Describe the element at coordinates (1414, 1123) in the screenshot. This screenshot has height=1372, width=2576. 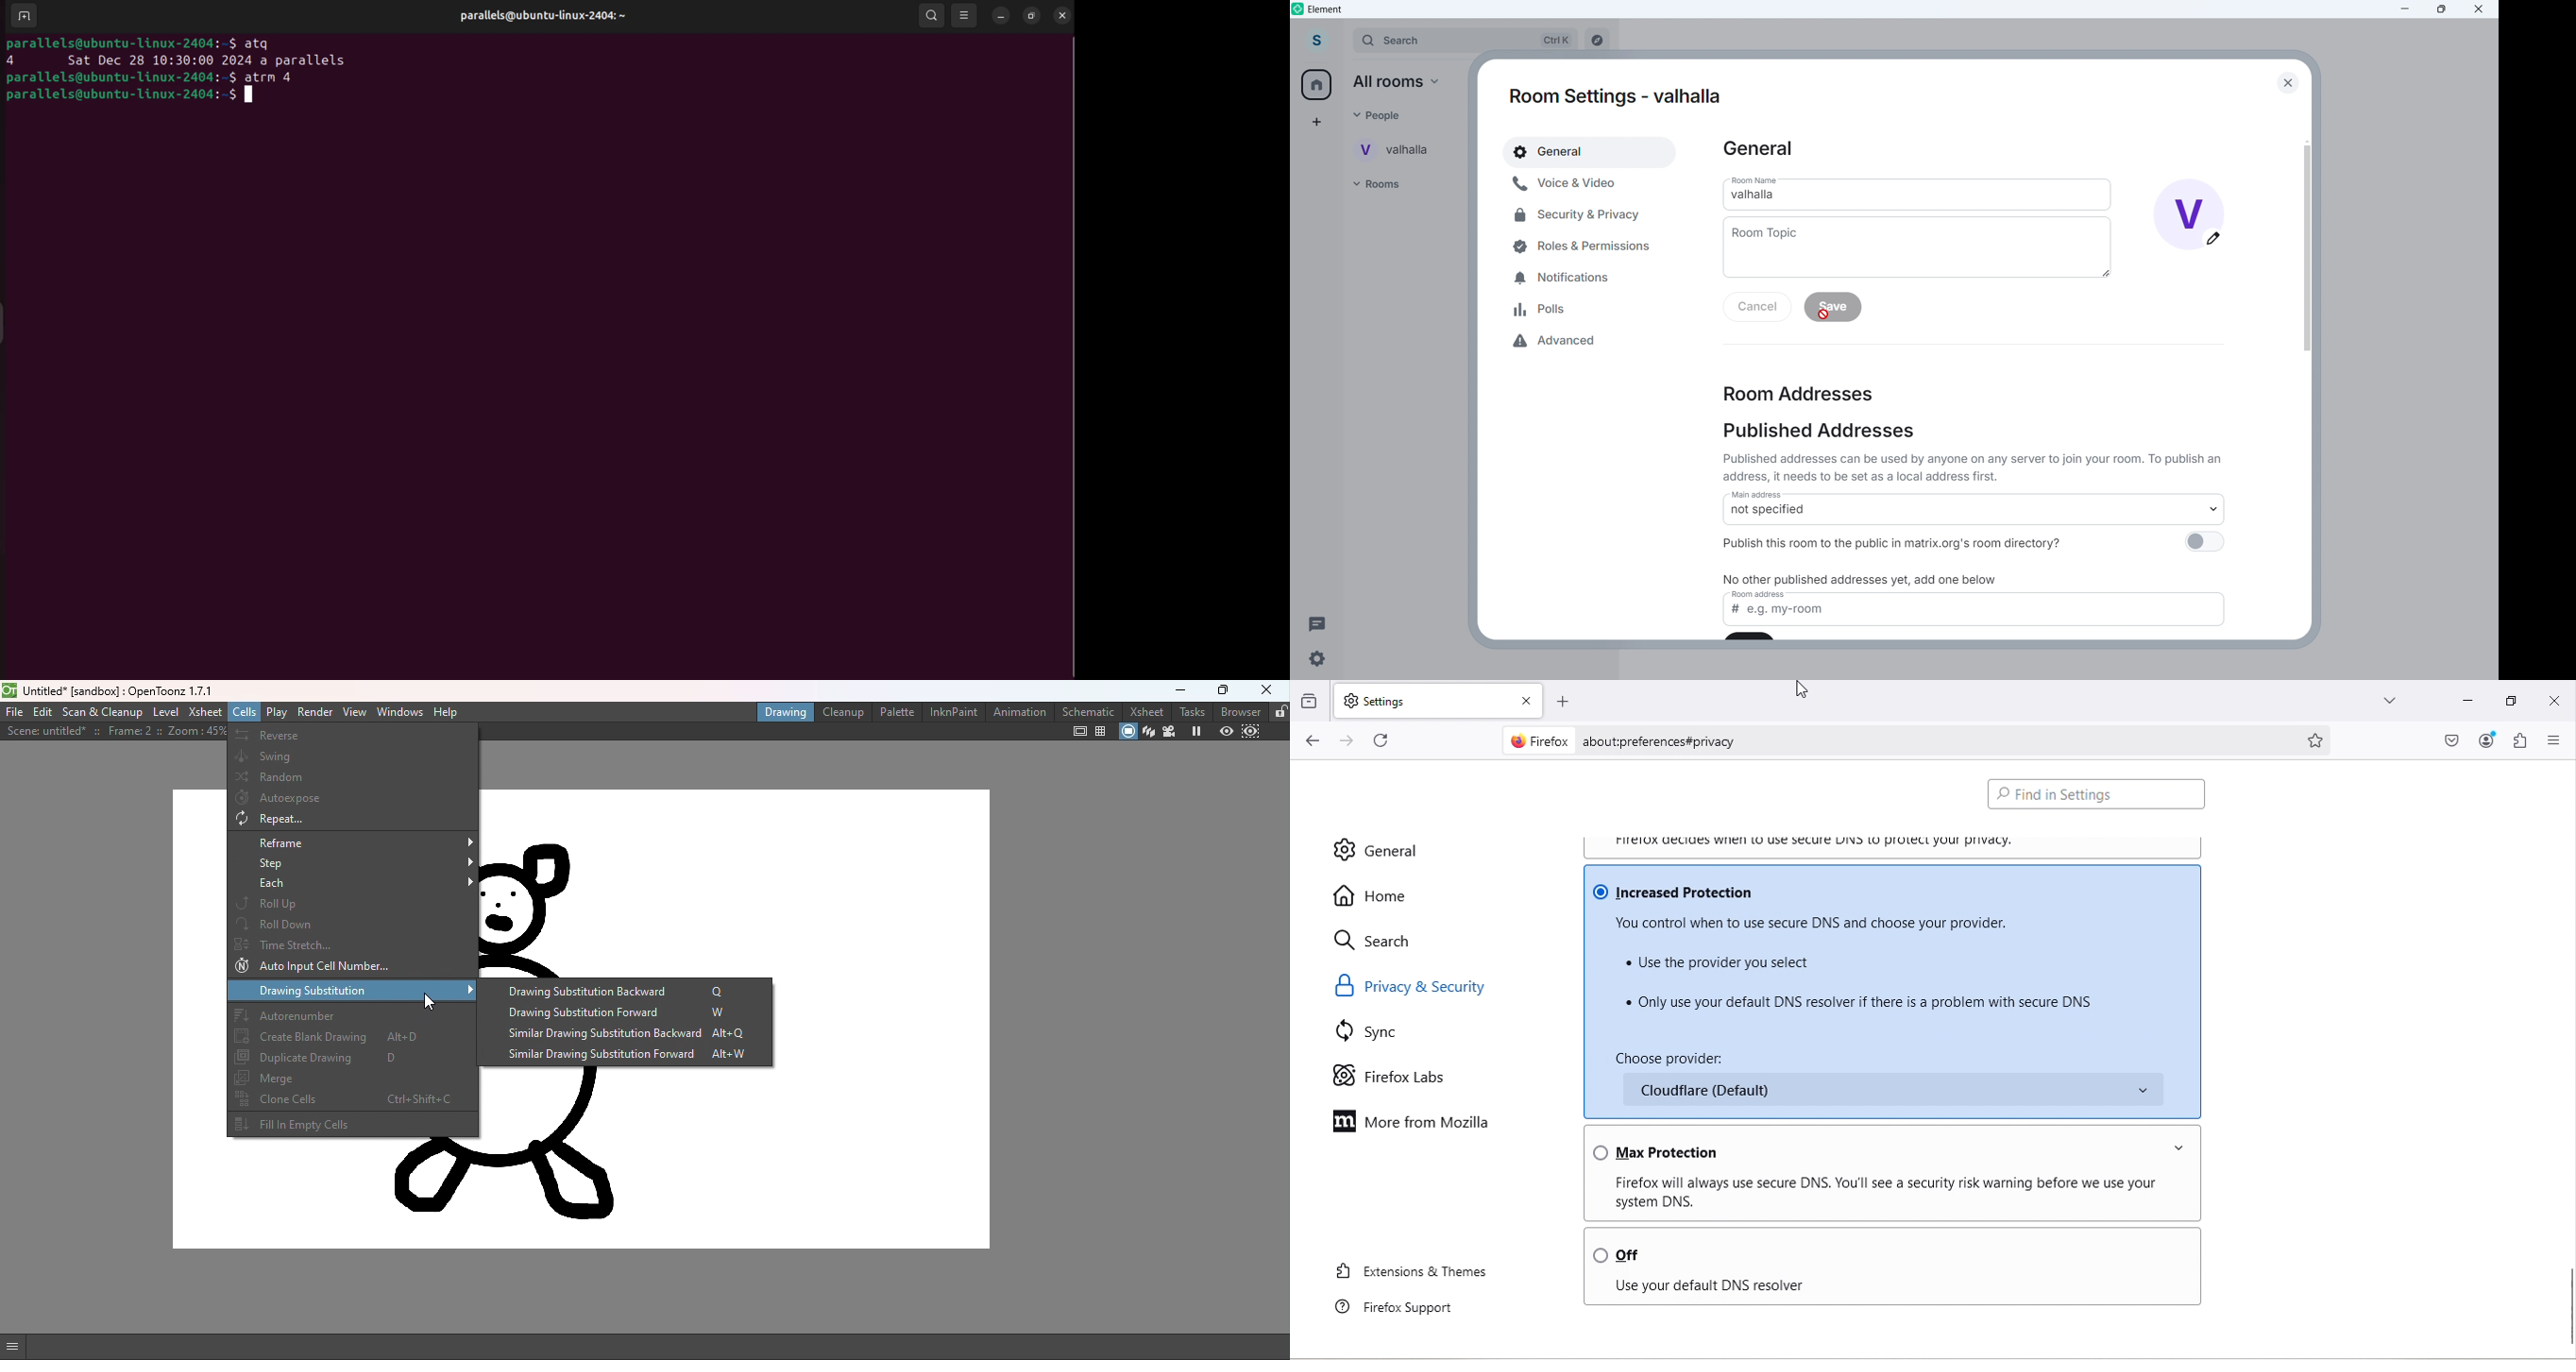
I see `More from Mozilla` at that location.